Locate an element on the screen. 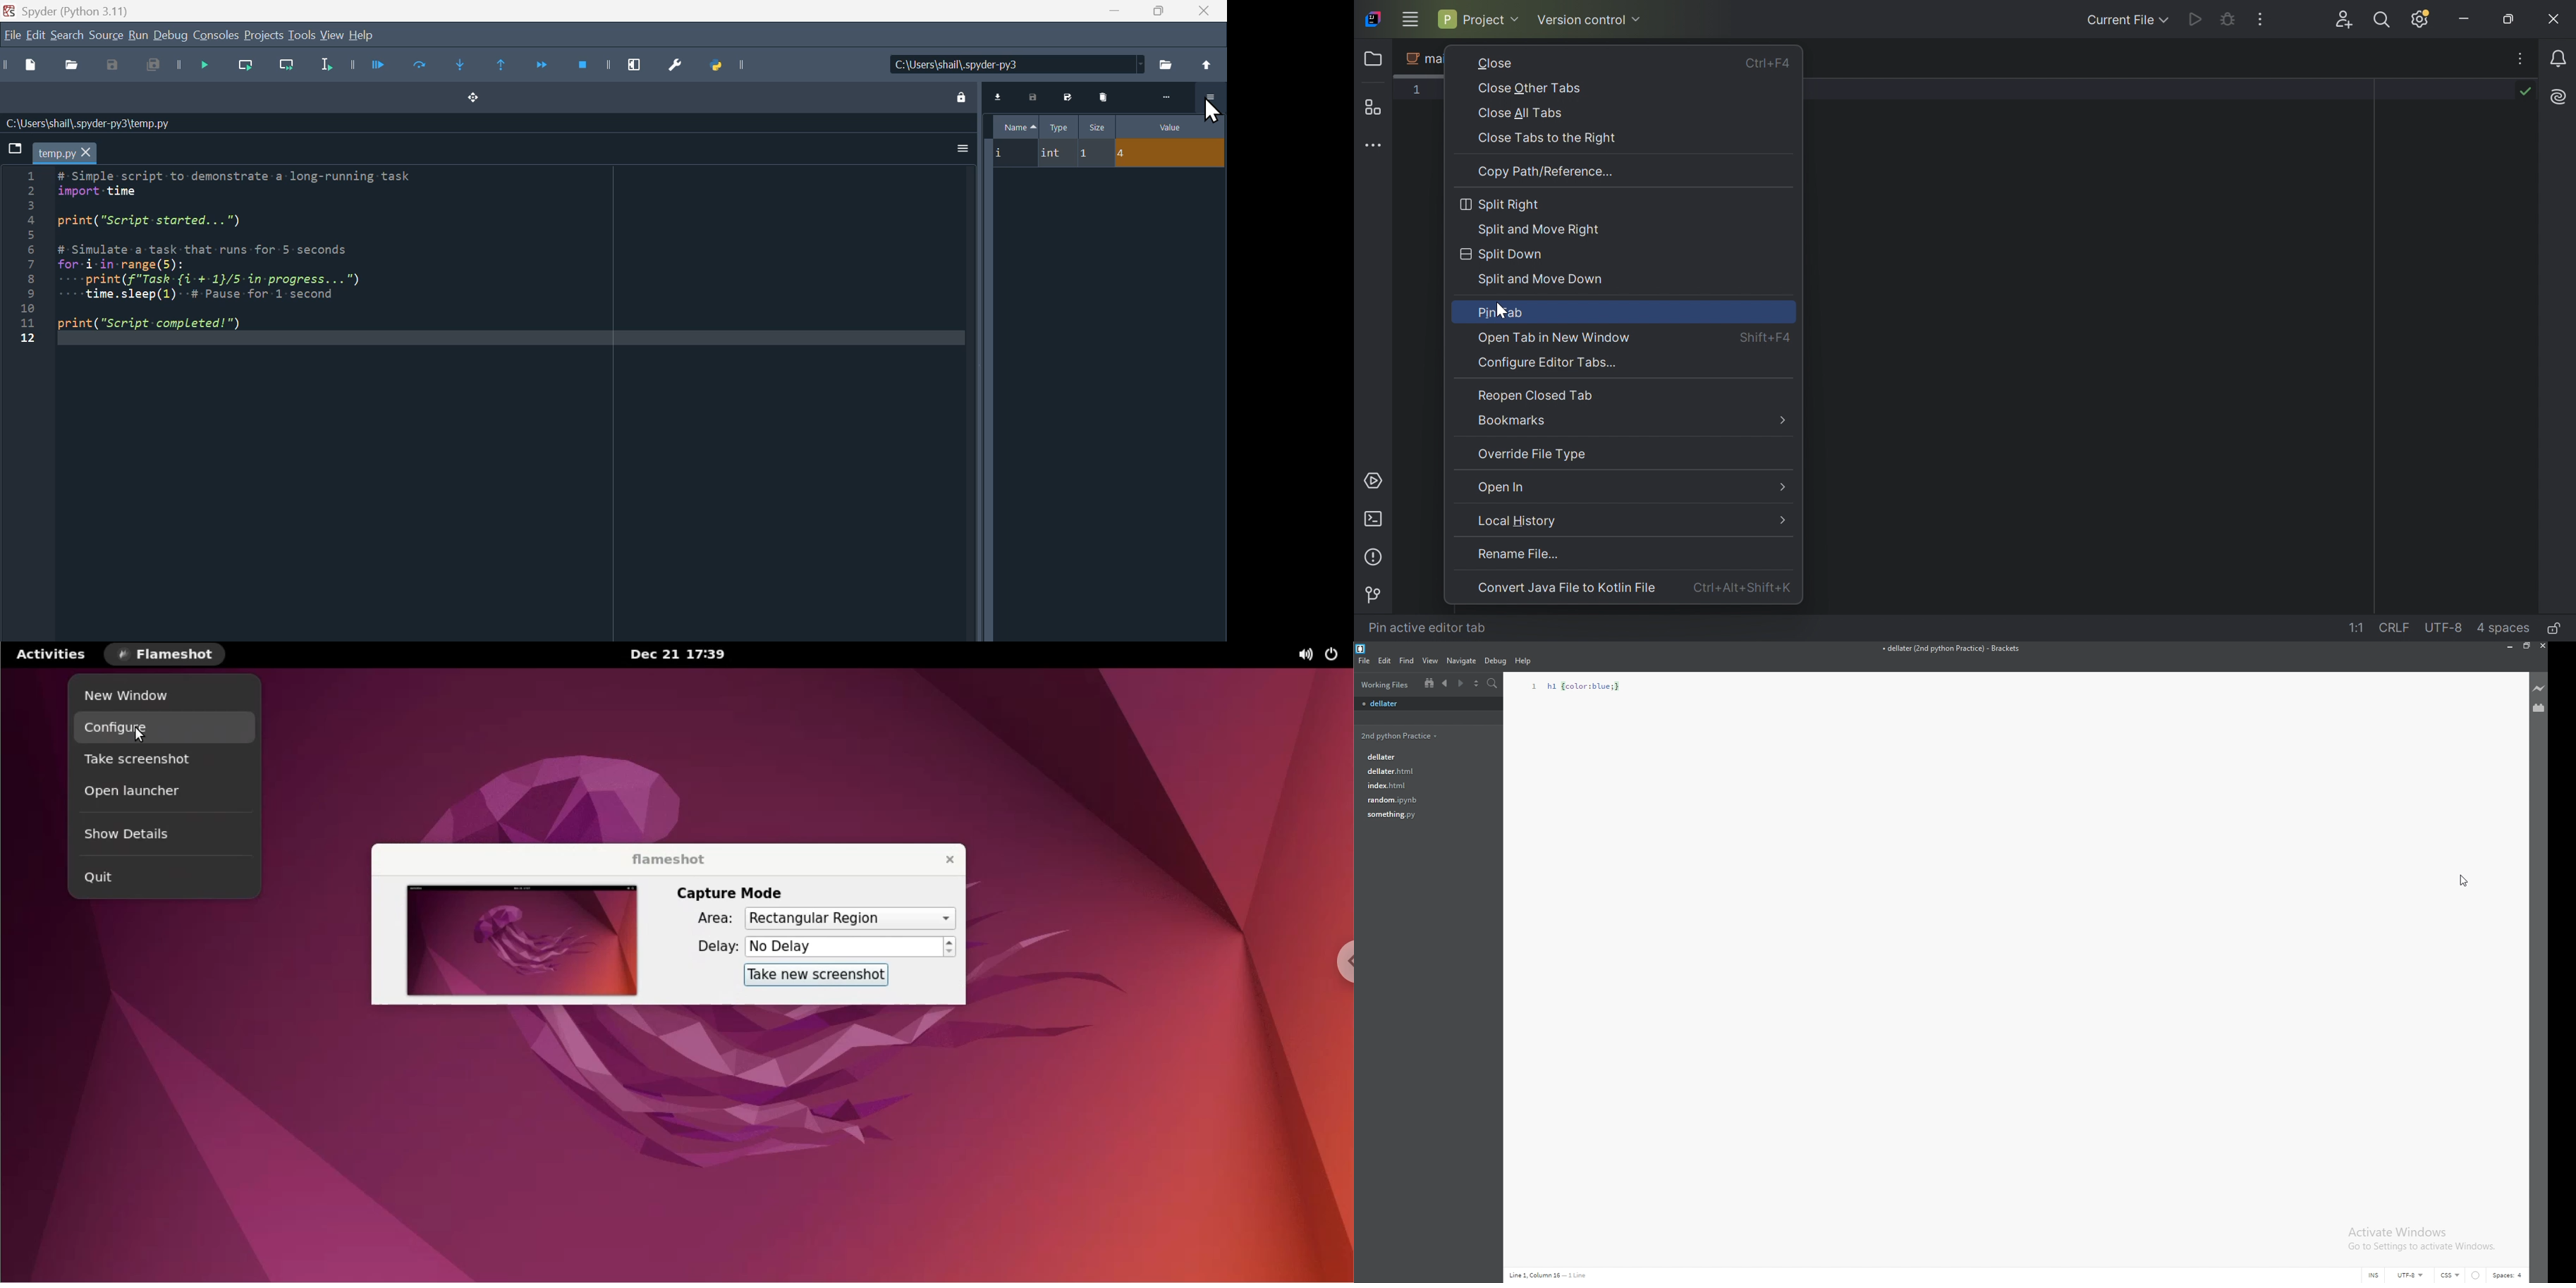 This screenshot has height=1288, width=2576. Run current line and go to the next one is located at coordinates (288, 65).